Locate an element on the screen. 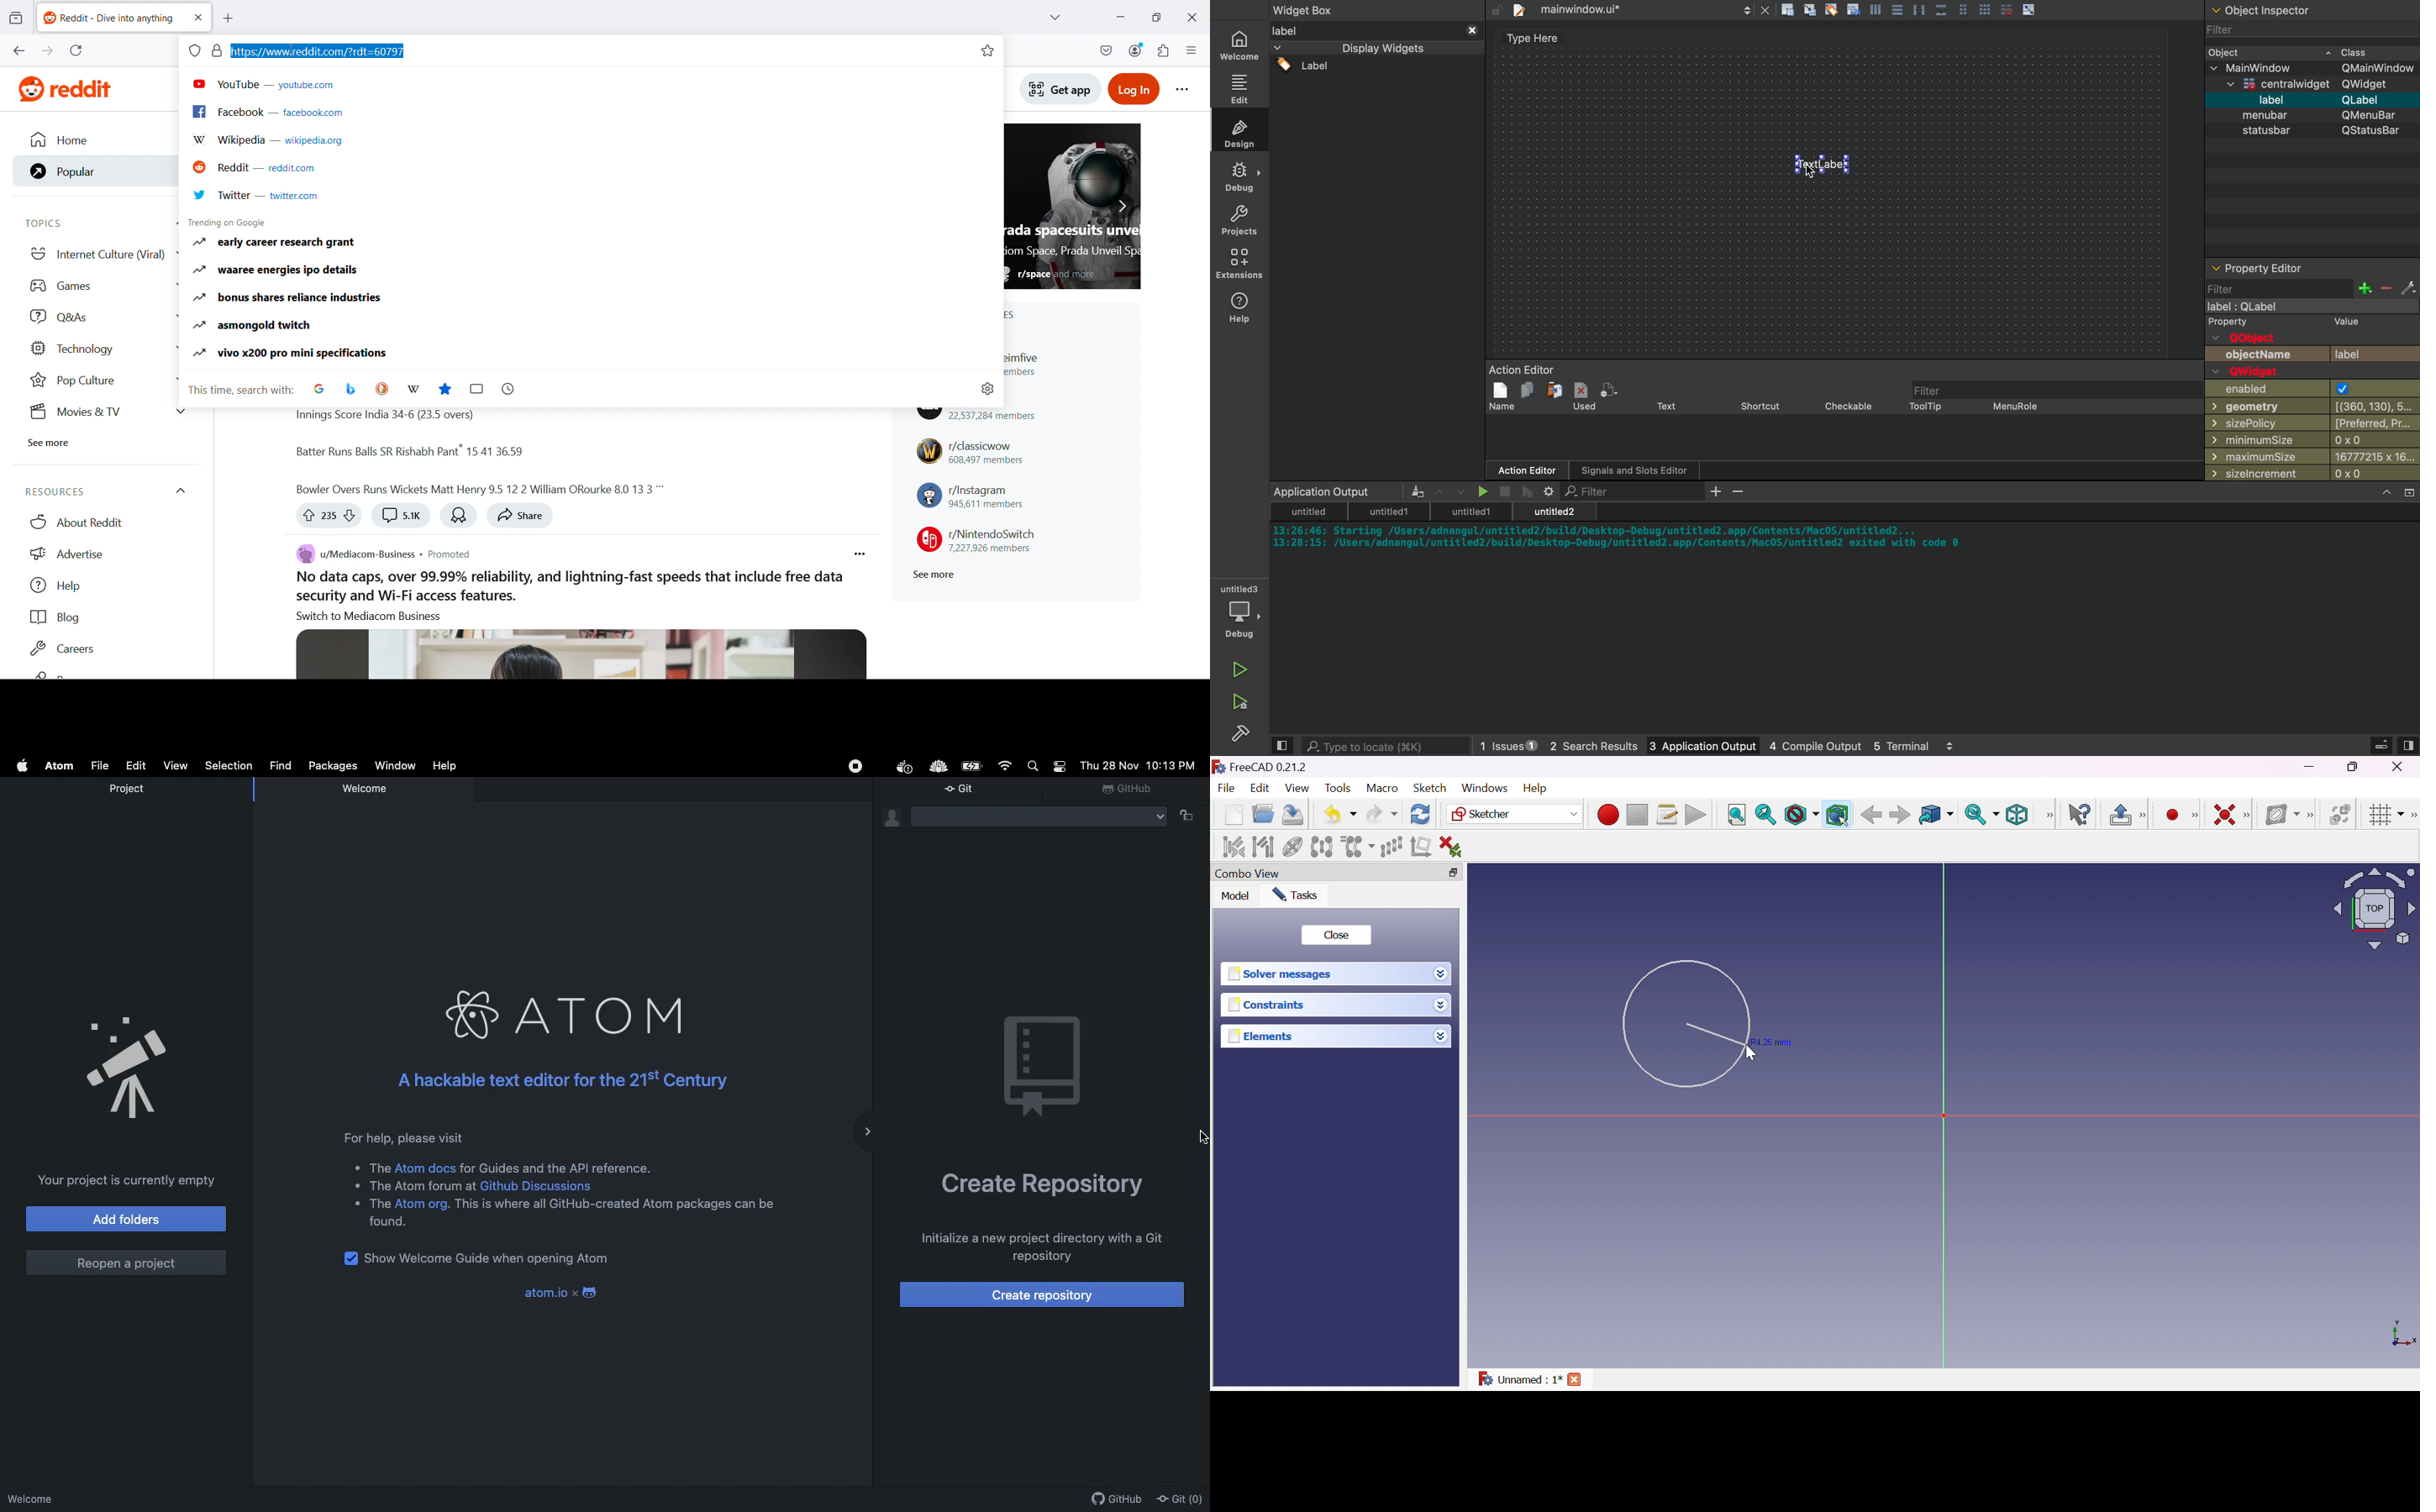 The image size is (2436, 1512). Up vote or down vote is located at coordinates (328, 517).